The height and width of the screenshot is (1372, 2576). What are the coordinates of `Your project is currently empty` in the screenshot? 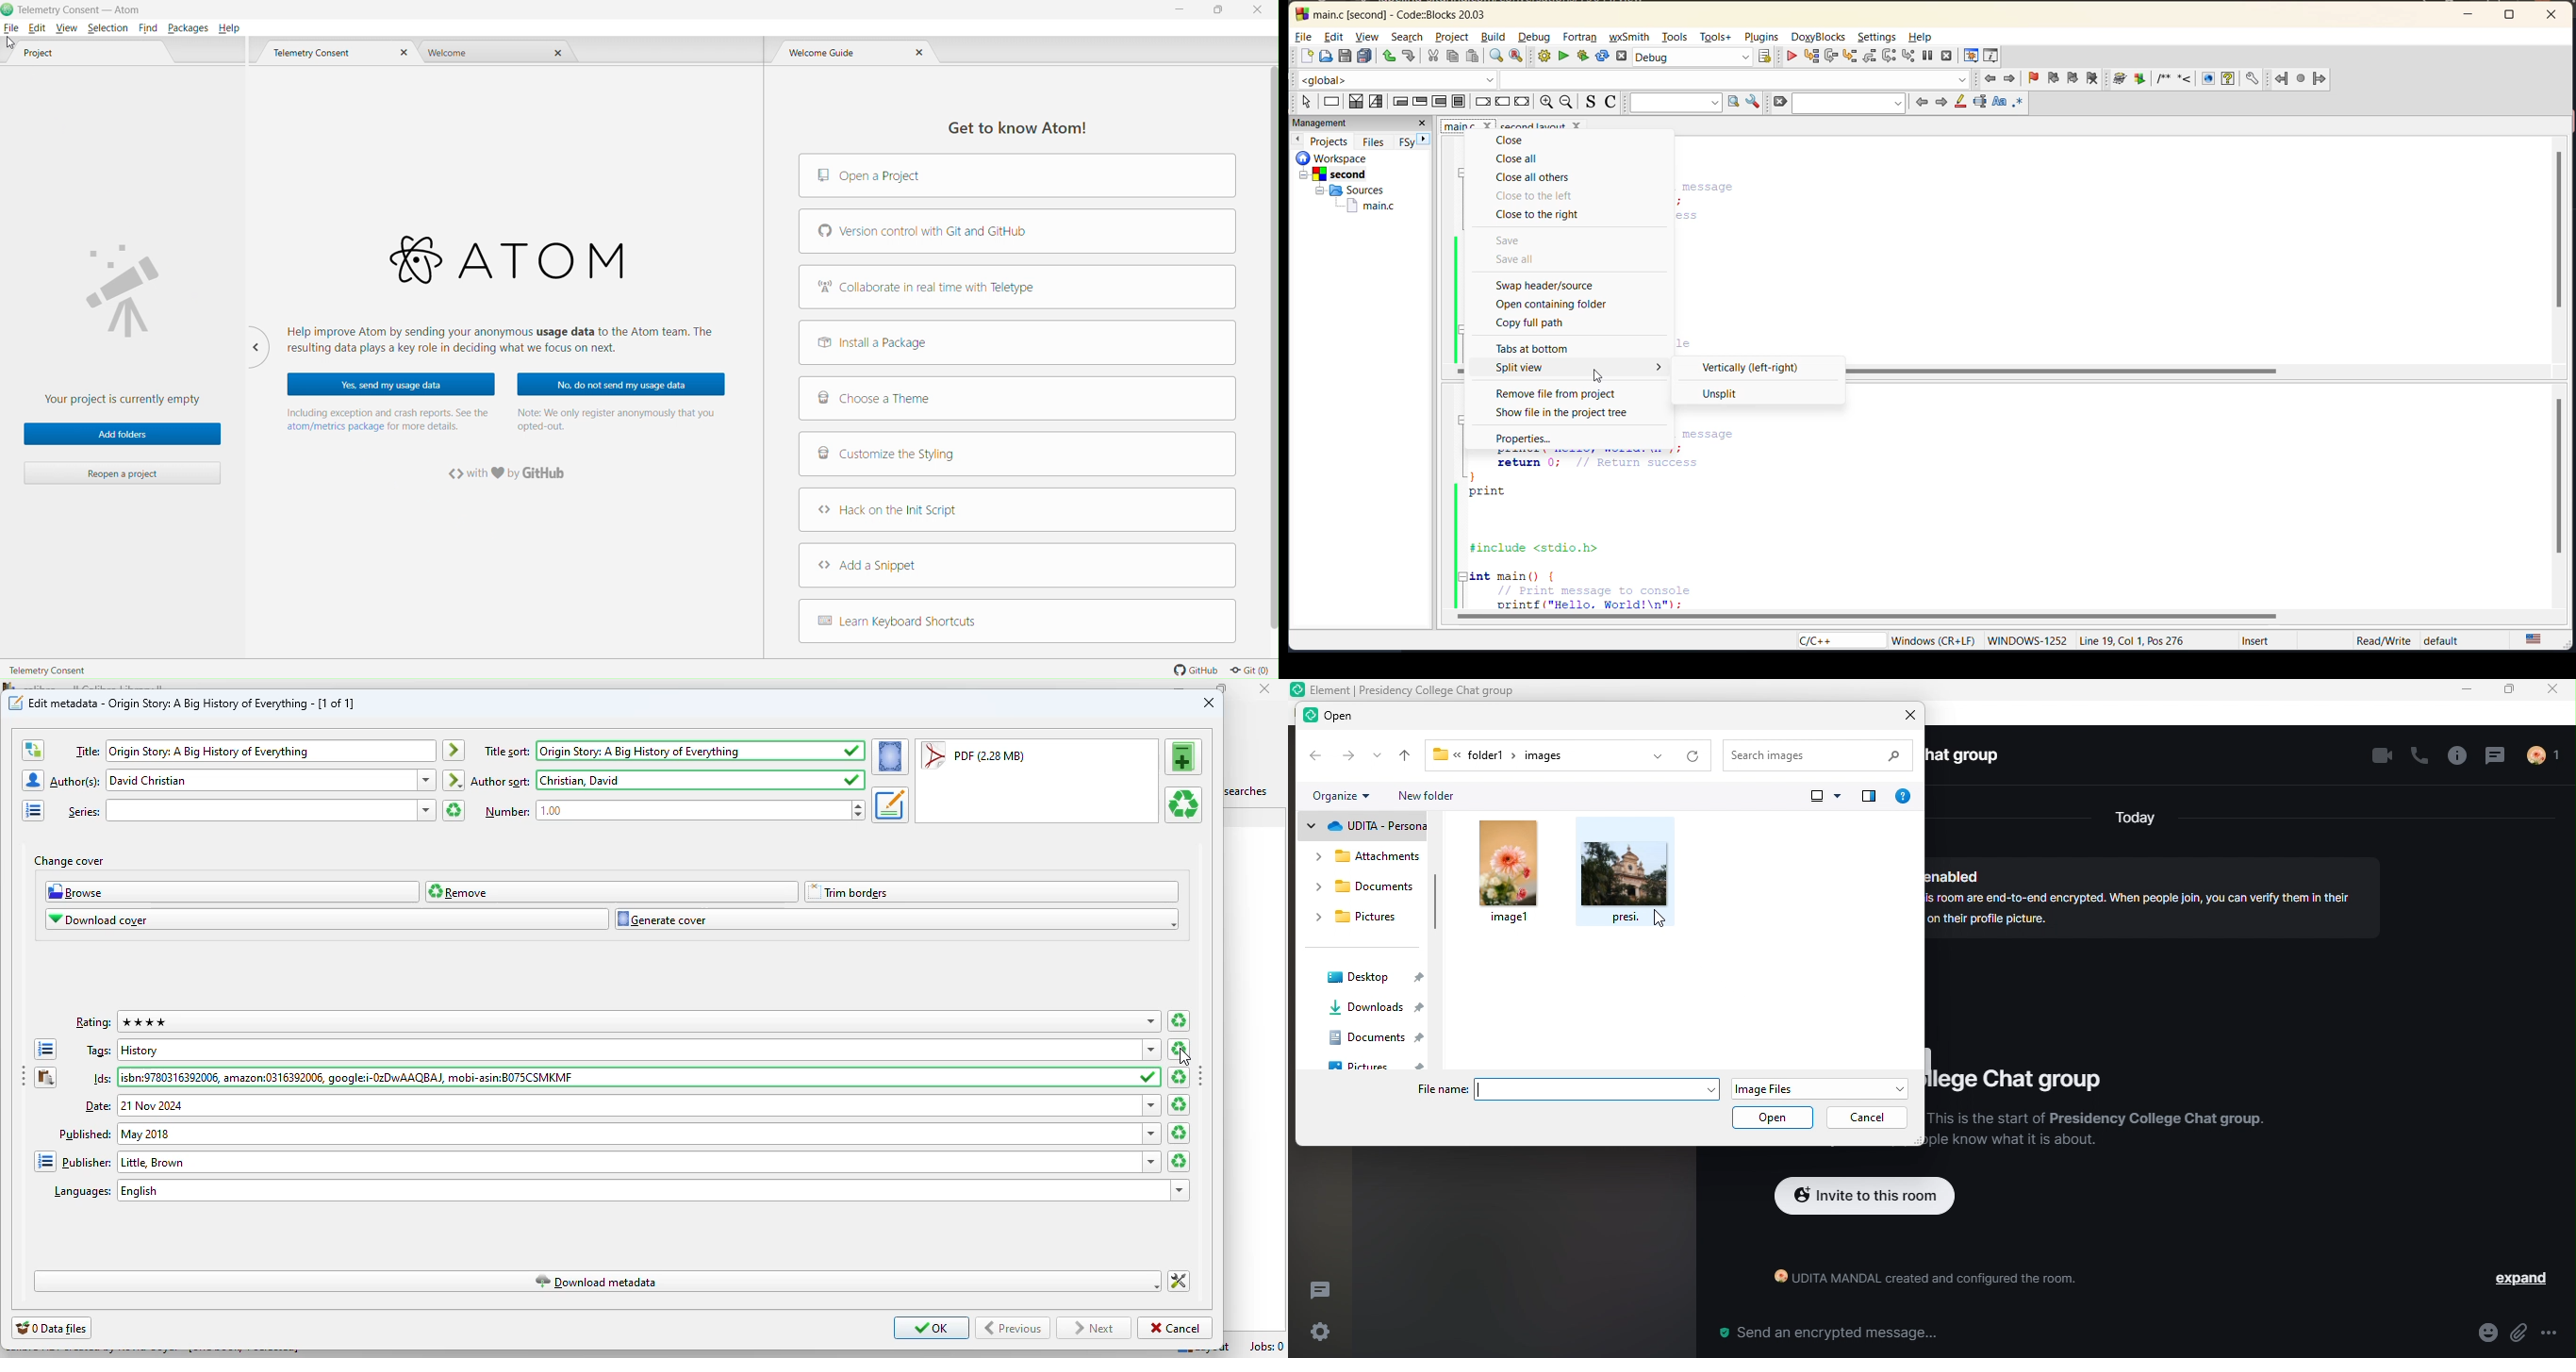 It's located at (125, 315).